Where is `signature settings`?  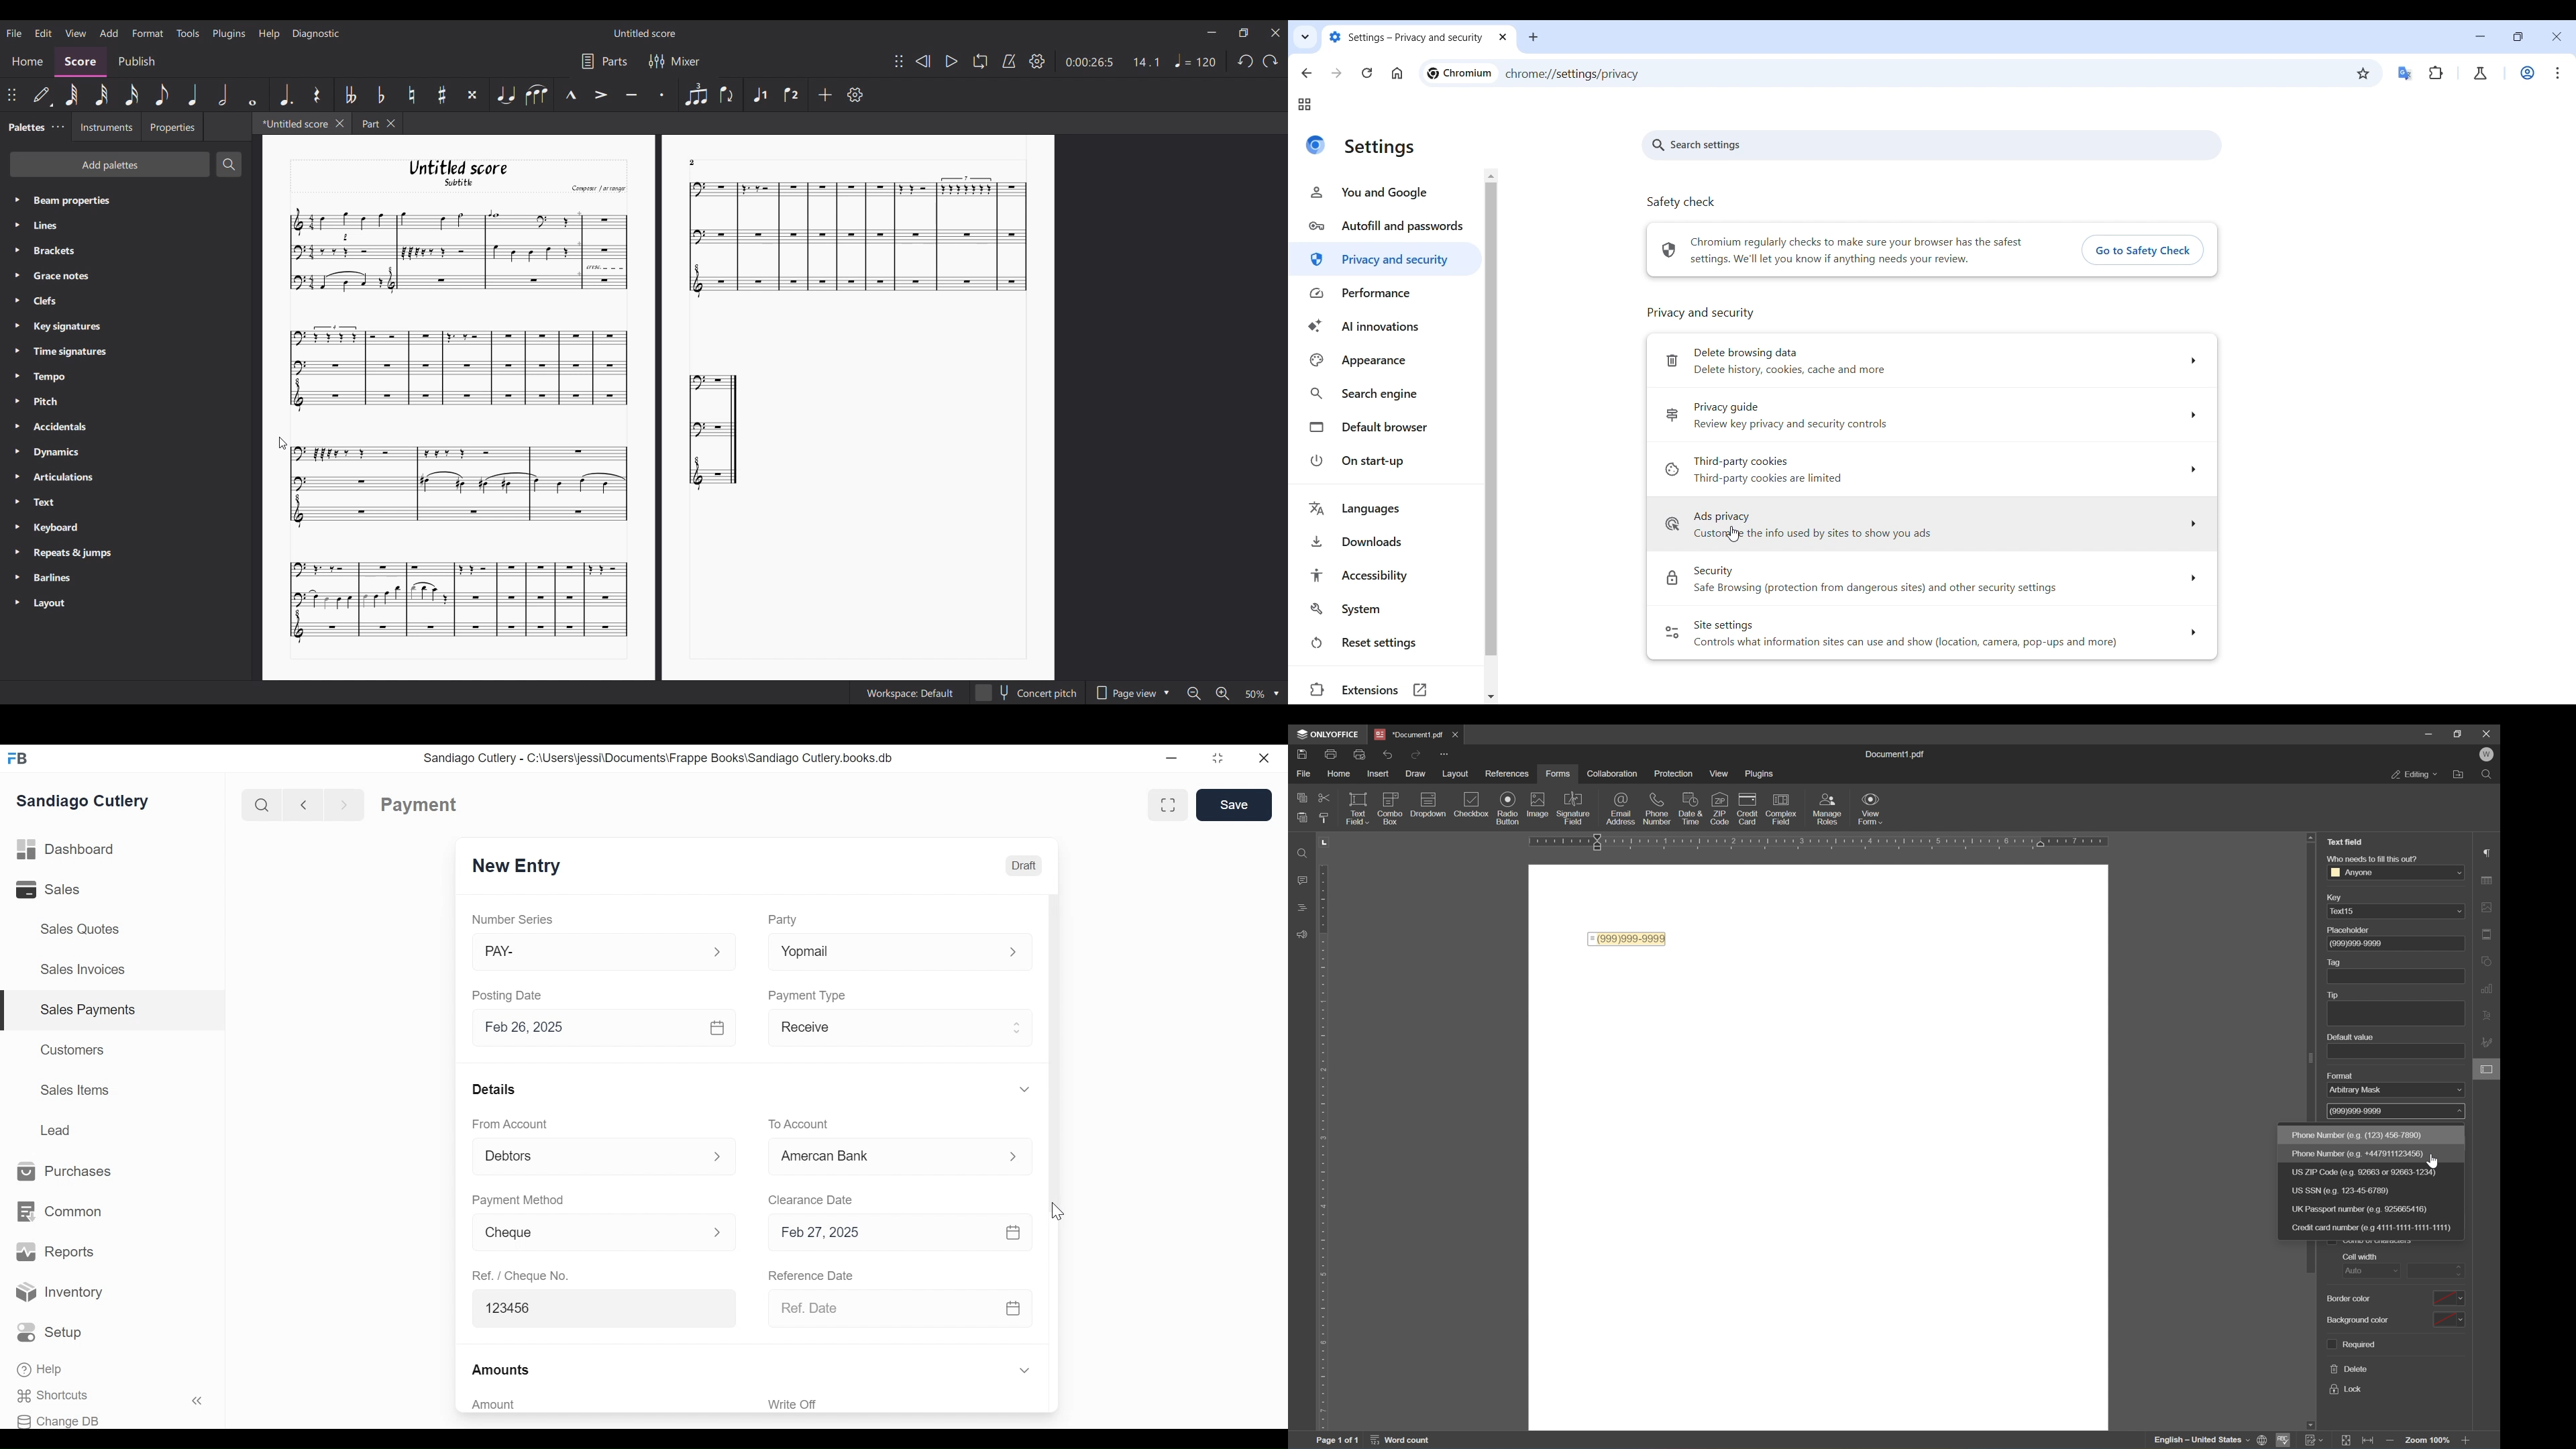
signature settings is located at coordinates (2488, 1043).